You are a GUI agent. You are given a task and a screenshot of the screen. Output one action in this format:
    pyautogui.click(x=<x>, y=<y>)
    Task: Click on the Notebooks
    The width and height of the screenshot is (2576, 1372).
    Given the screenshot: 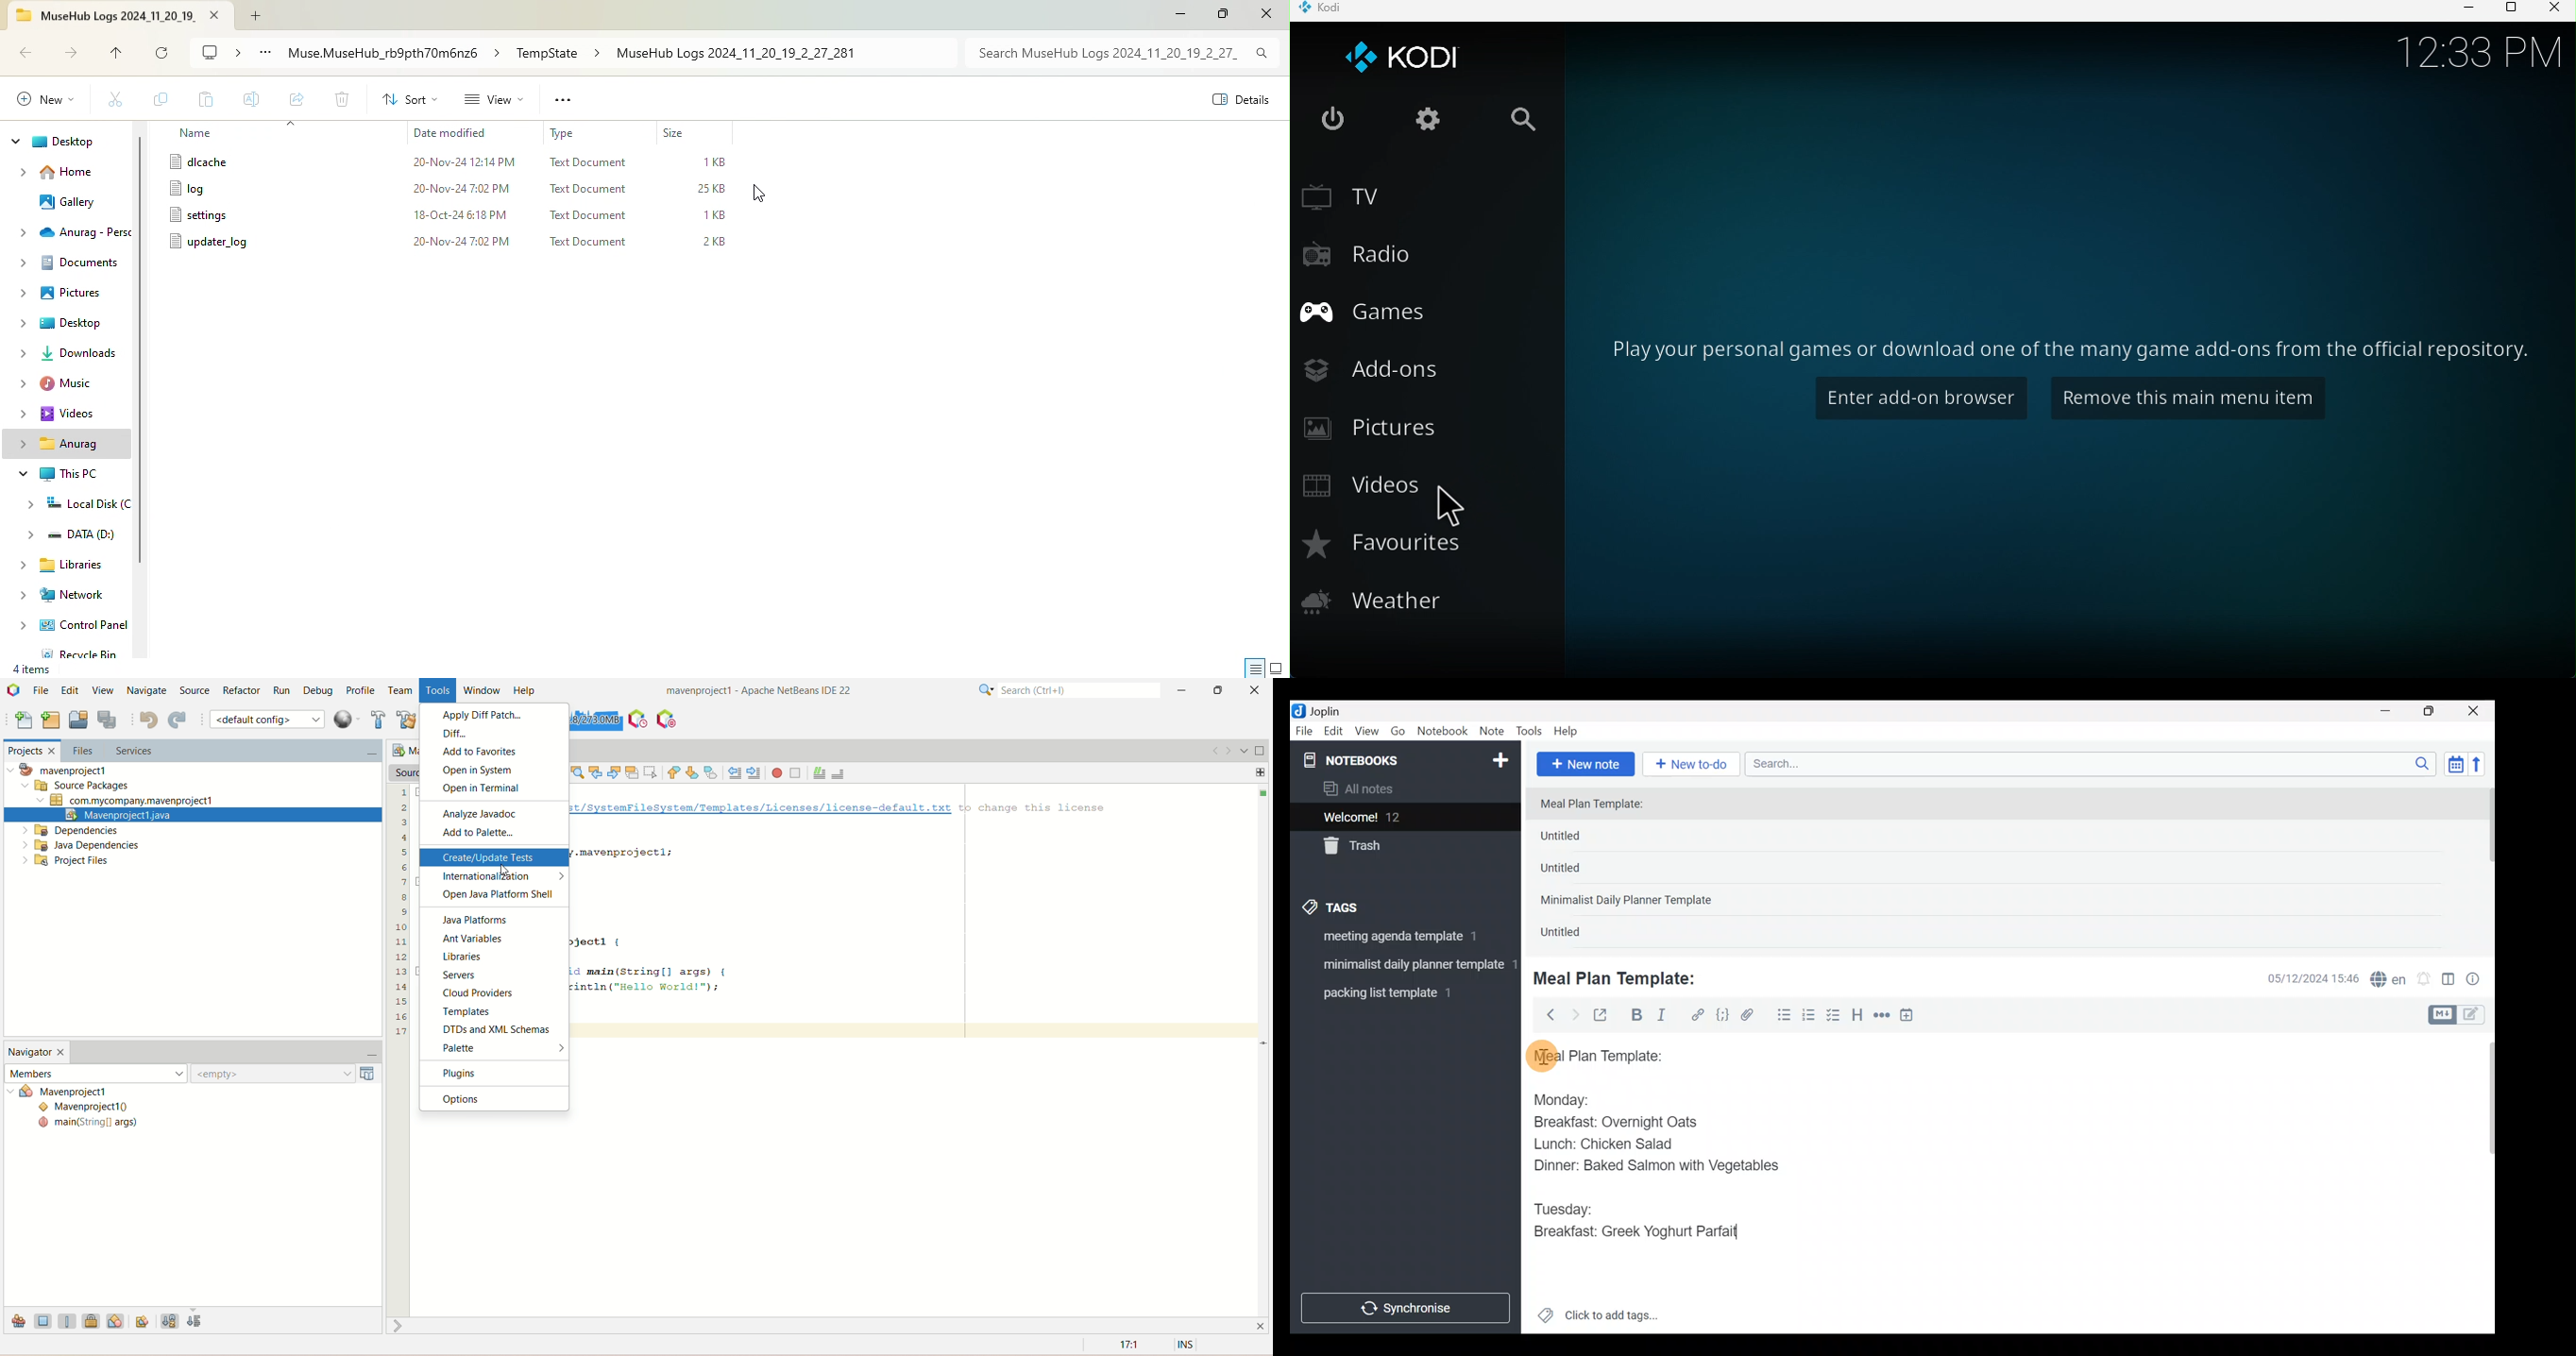 What is the action you would take?
    pyautogui.click(x=1378, y=760)
    